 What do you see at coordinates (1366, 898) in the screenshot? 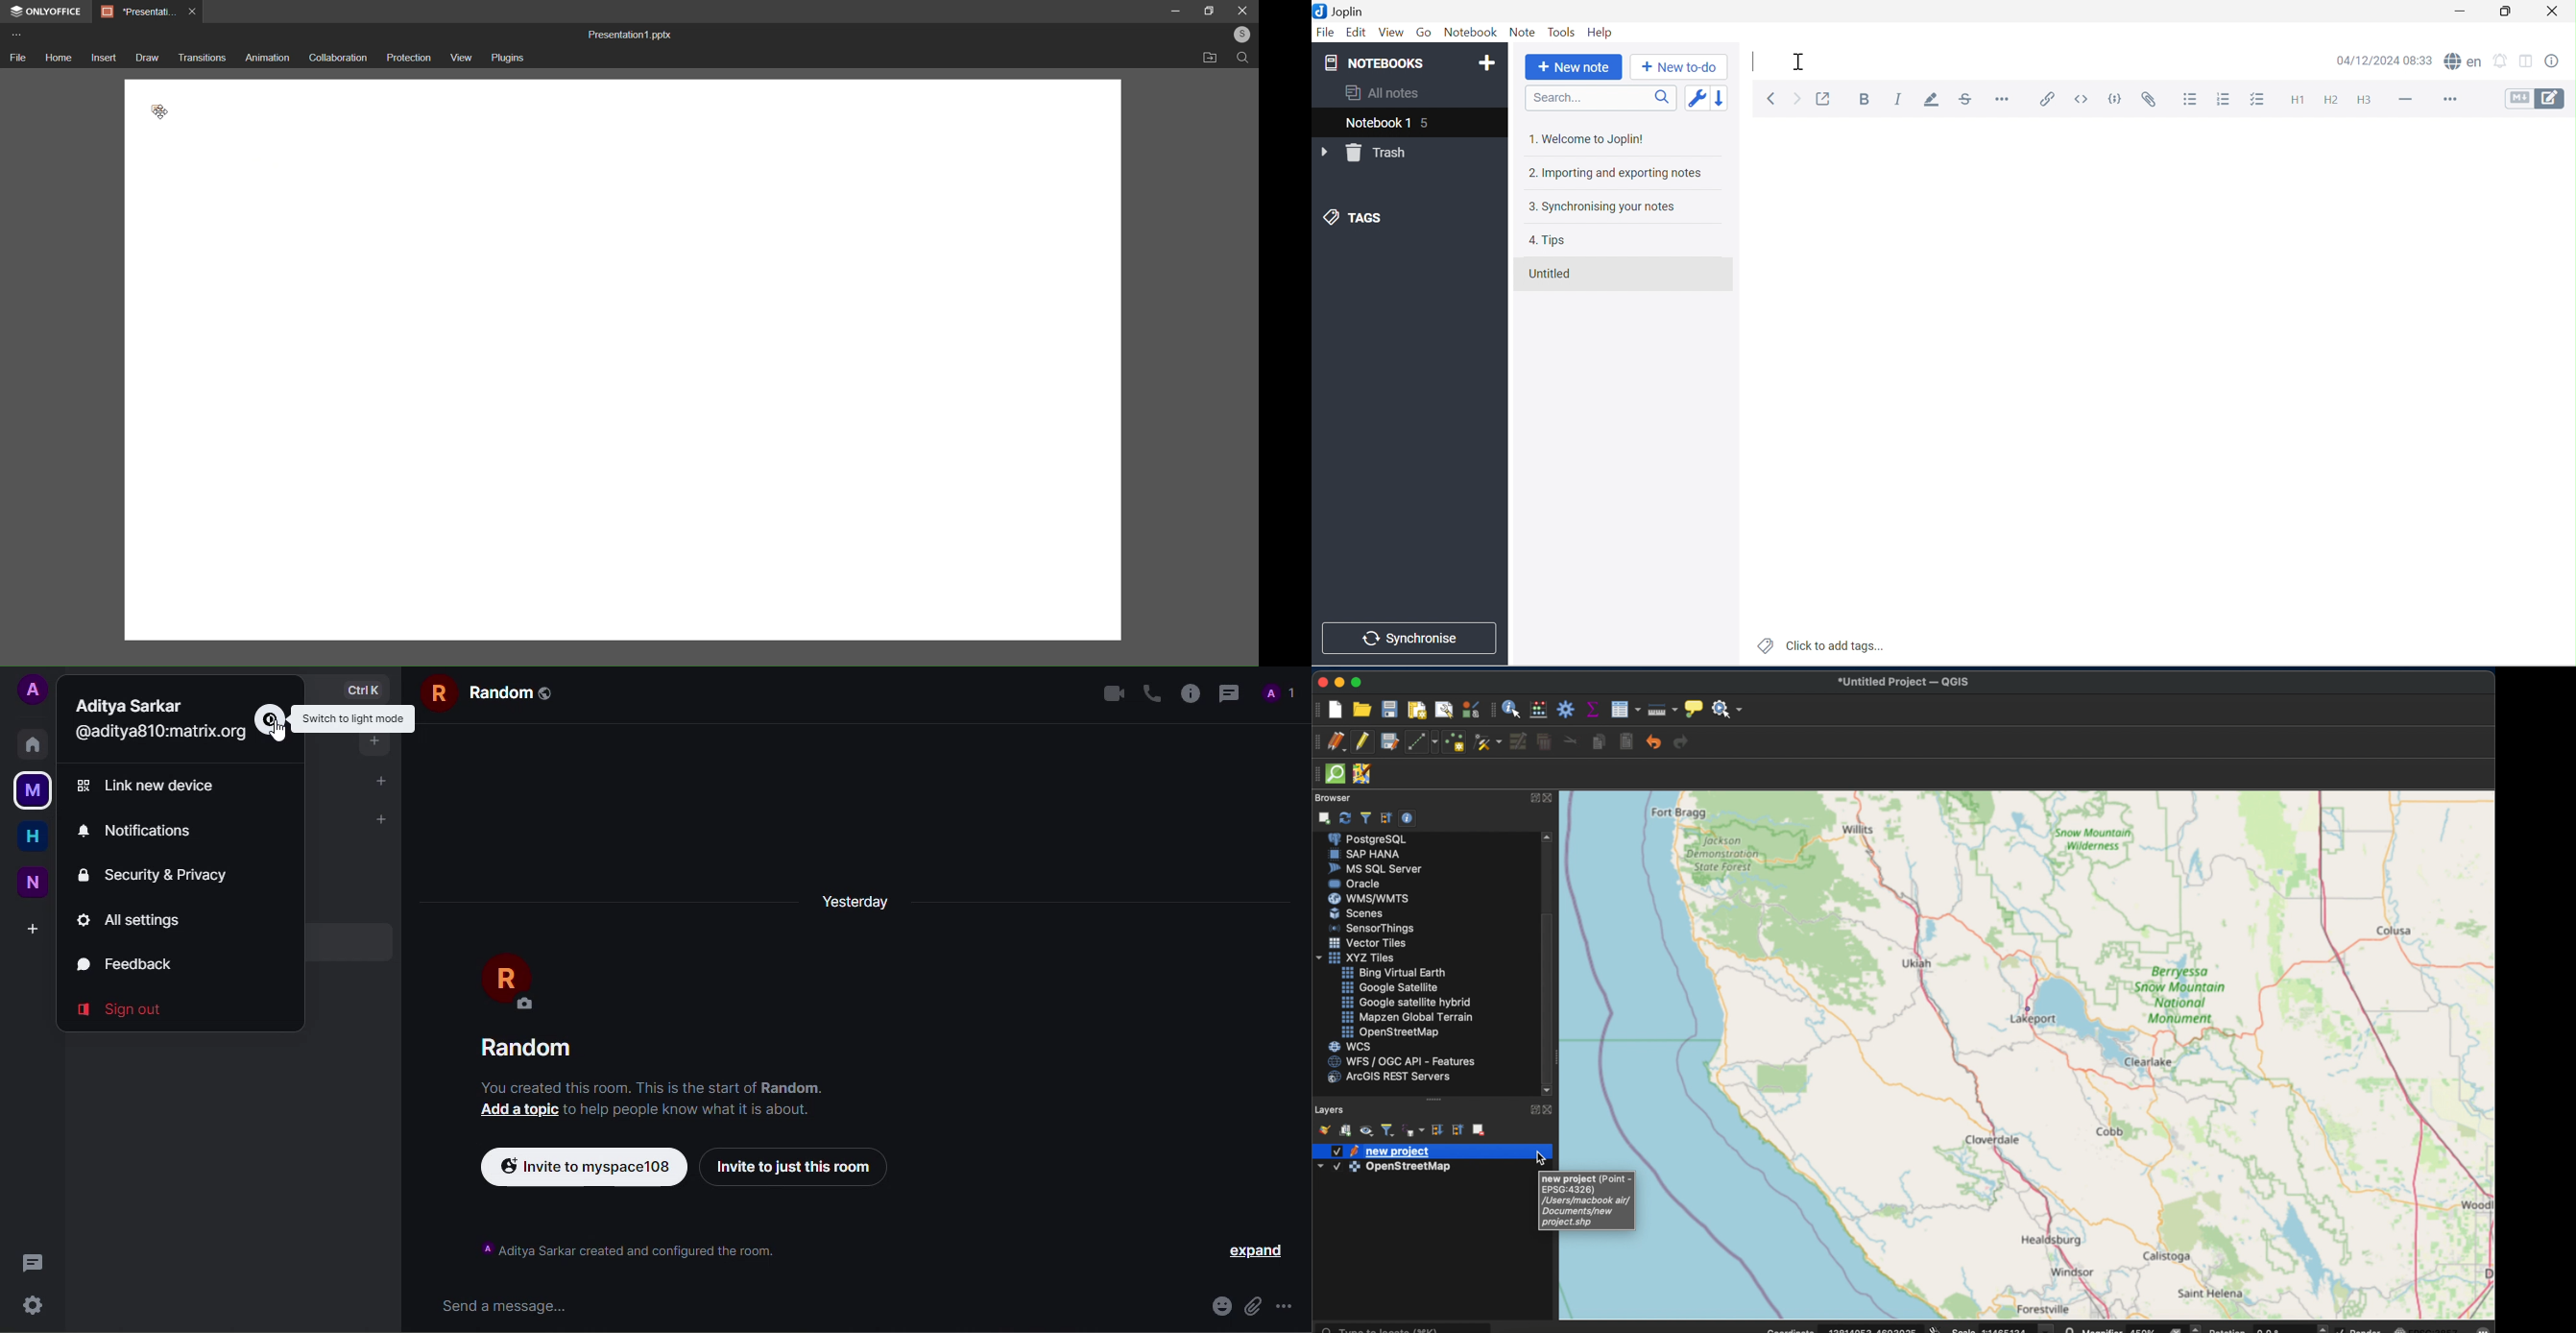
I see `wms/wmts` at bounding box center [1366, 898].